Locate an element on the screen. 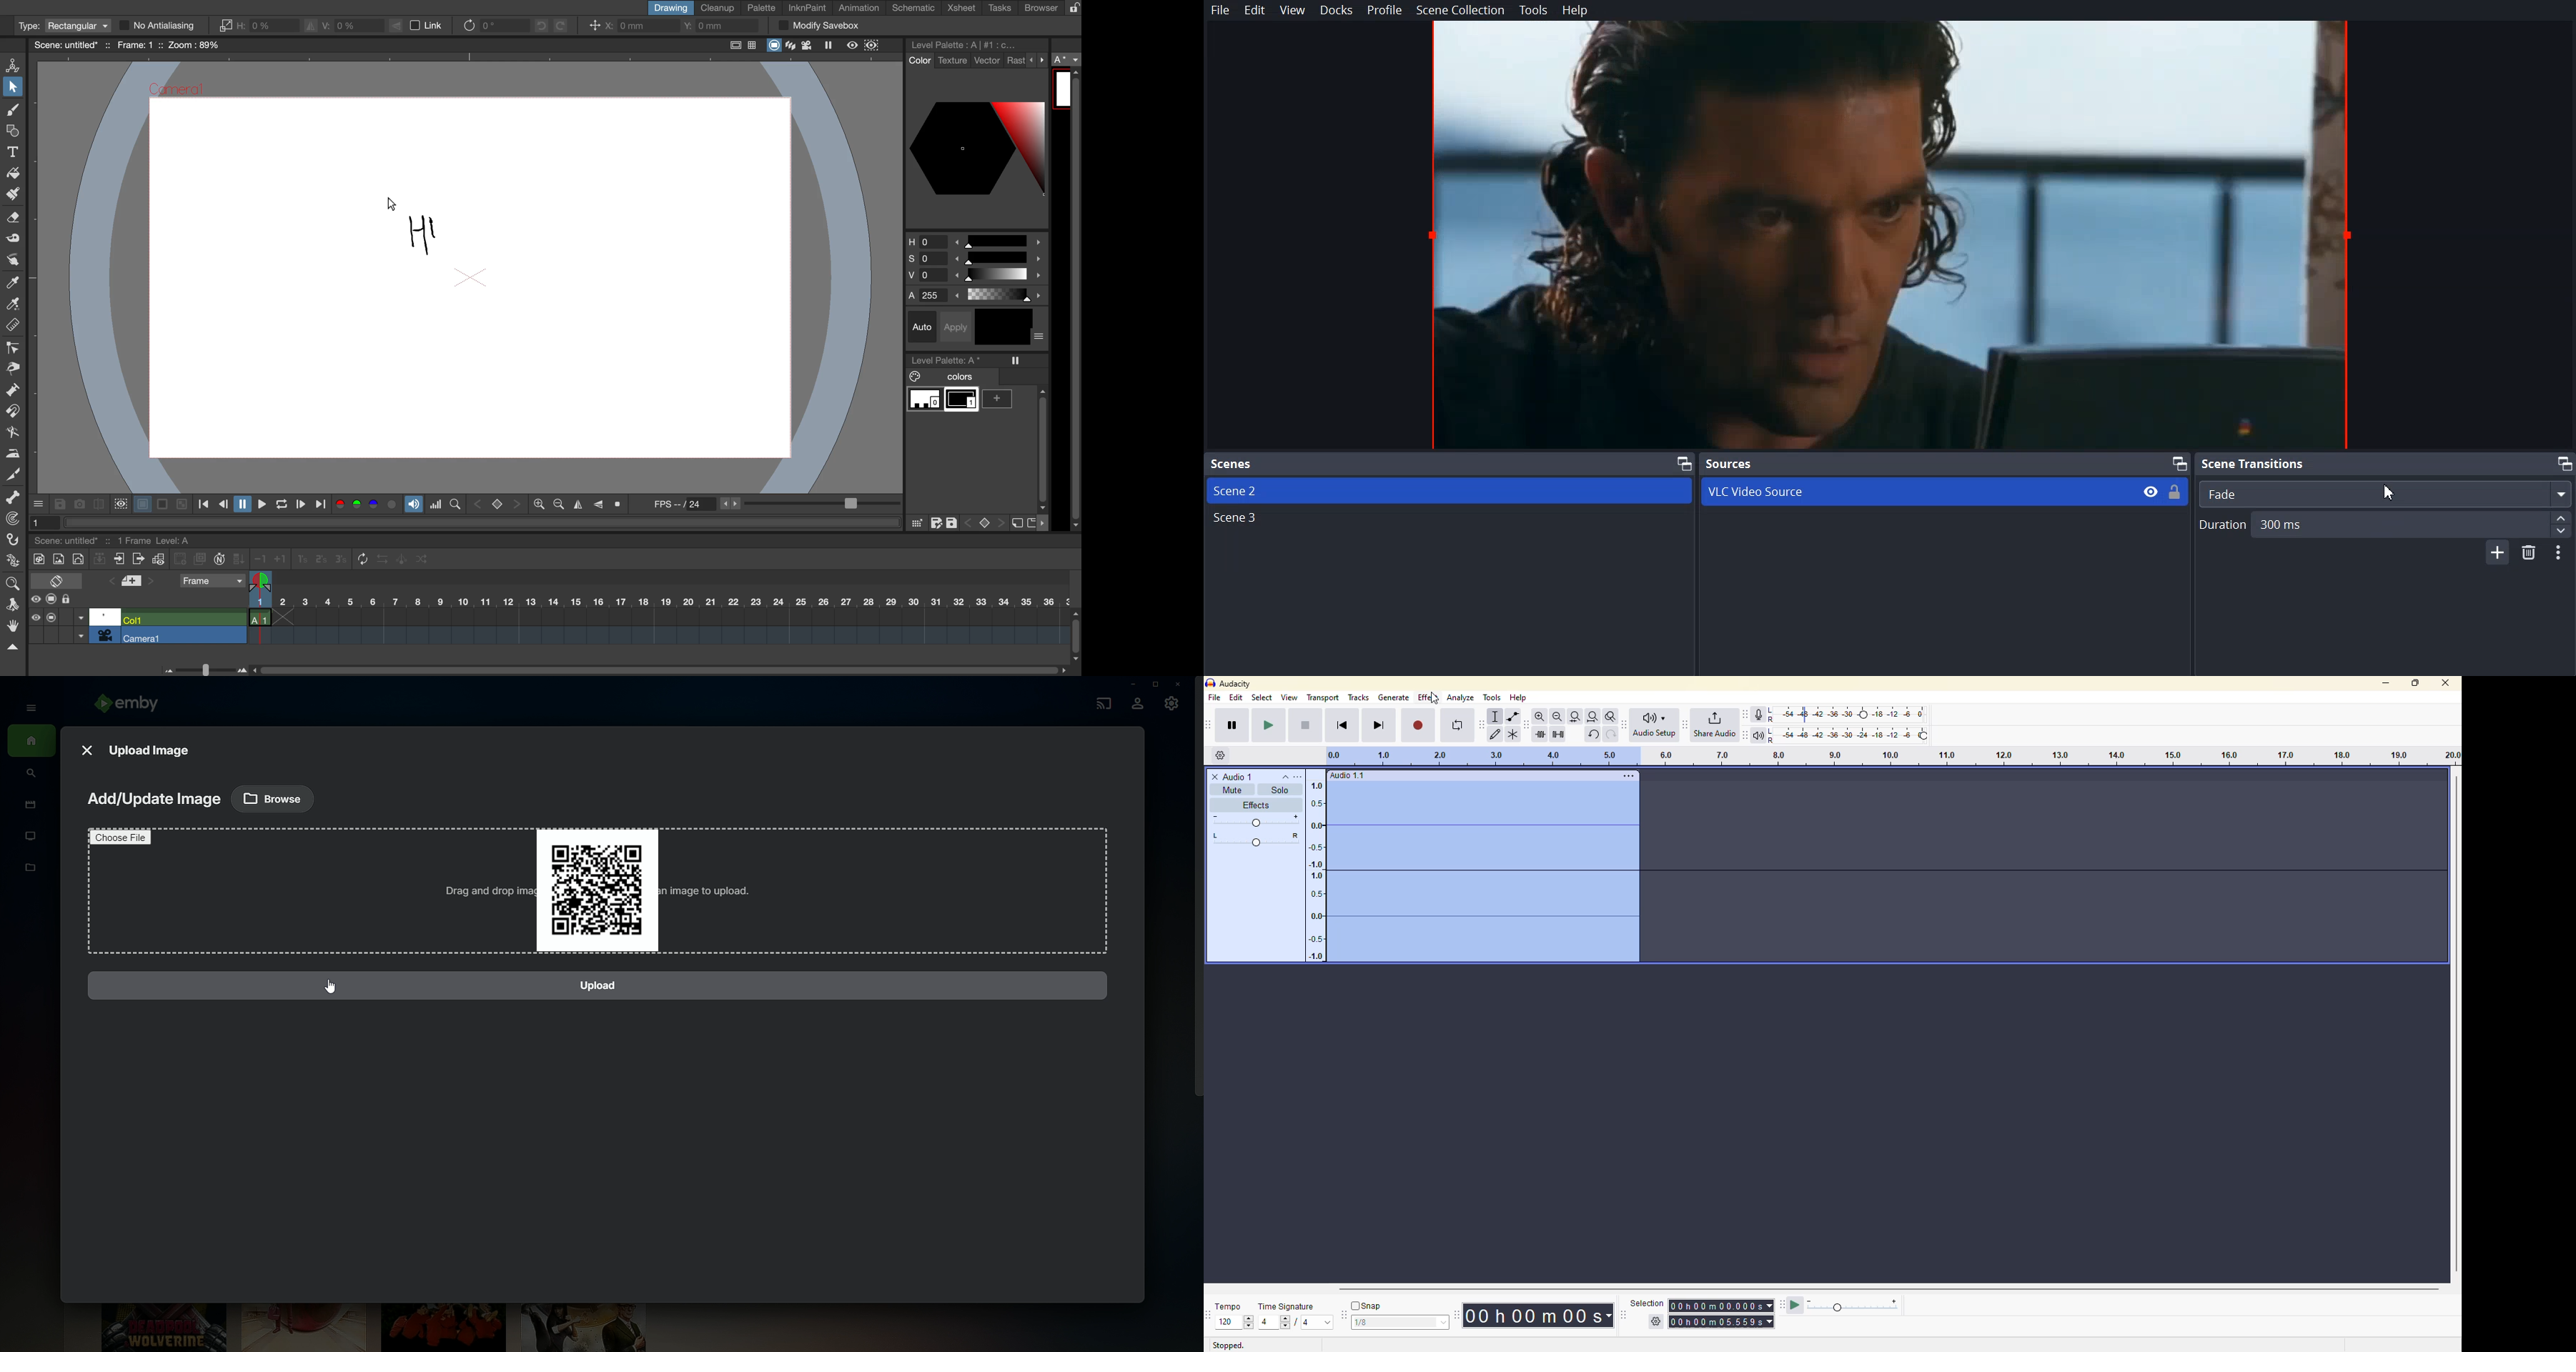 Image resolution: width=2576 pixels, height=1372 pixels. flip horizontally is located at coordinates (575, 504).